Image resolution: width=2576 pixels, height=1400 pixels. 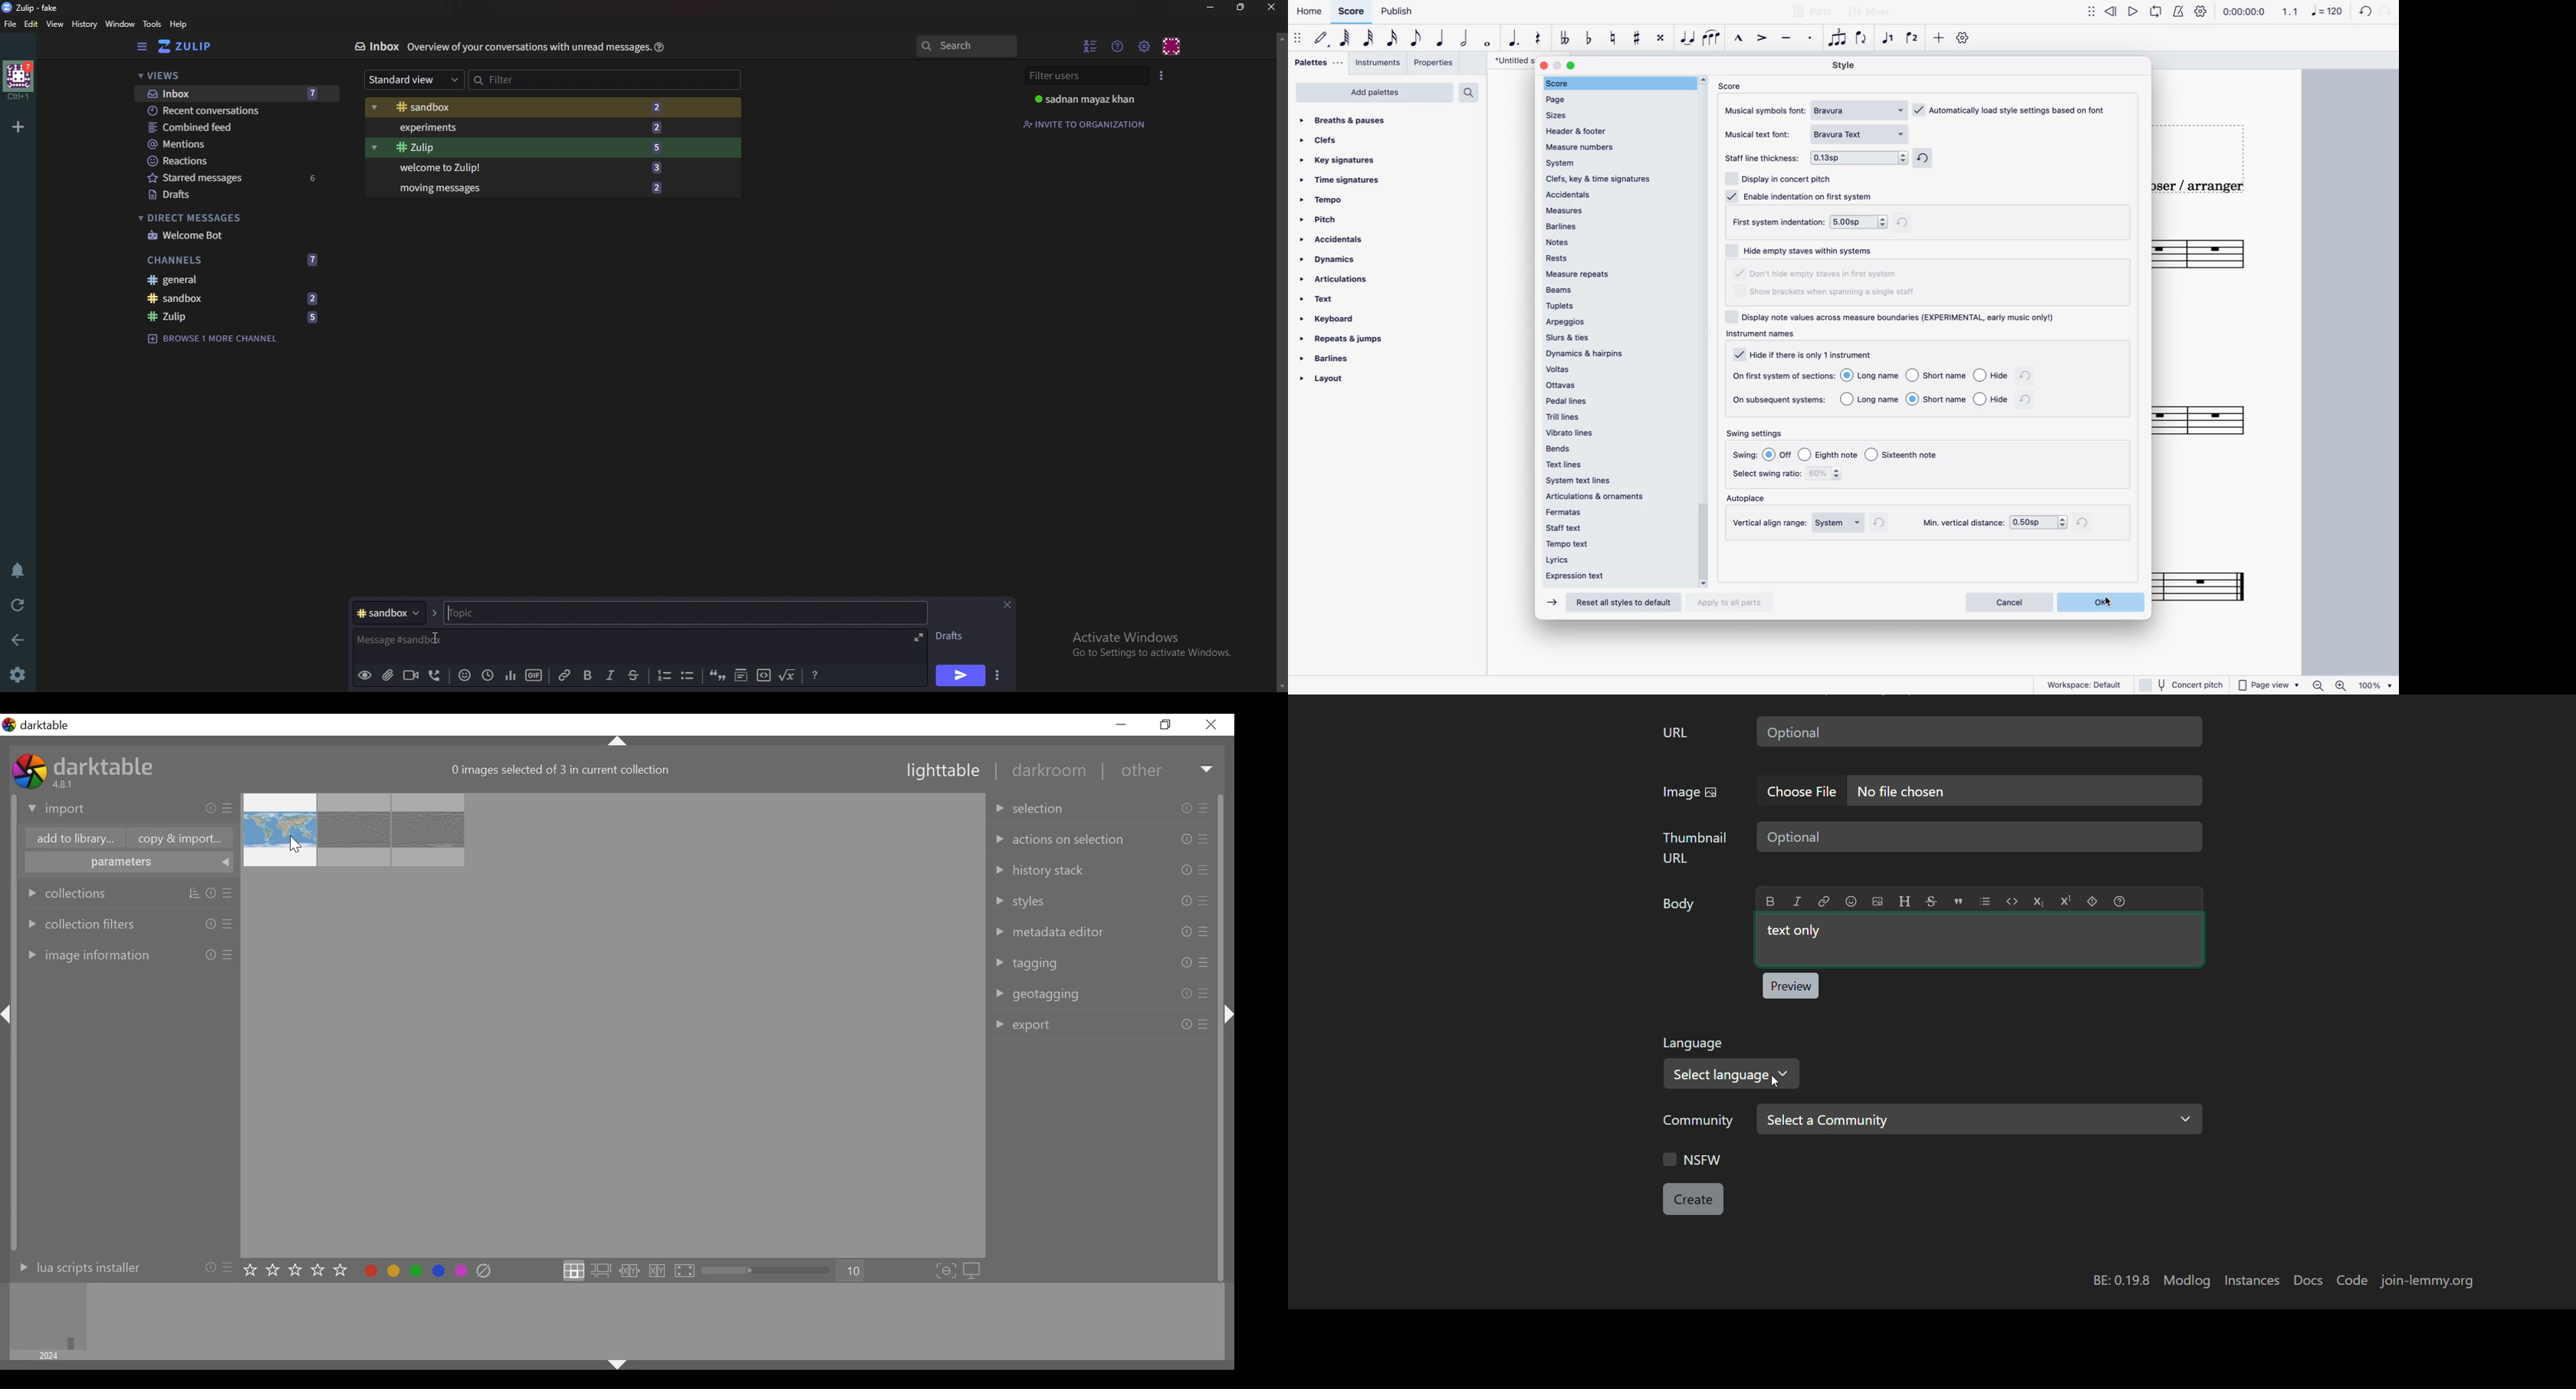 What do you see at coordinates (1103, 839) in the screenshot?
I see `action on selection` at bounding box center [1103, 839].